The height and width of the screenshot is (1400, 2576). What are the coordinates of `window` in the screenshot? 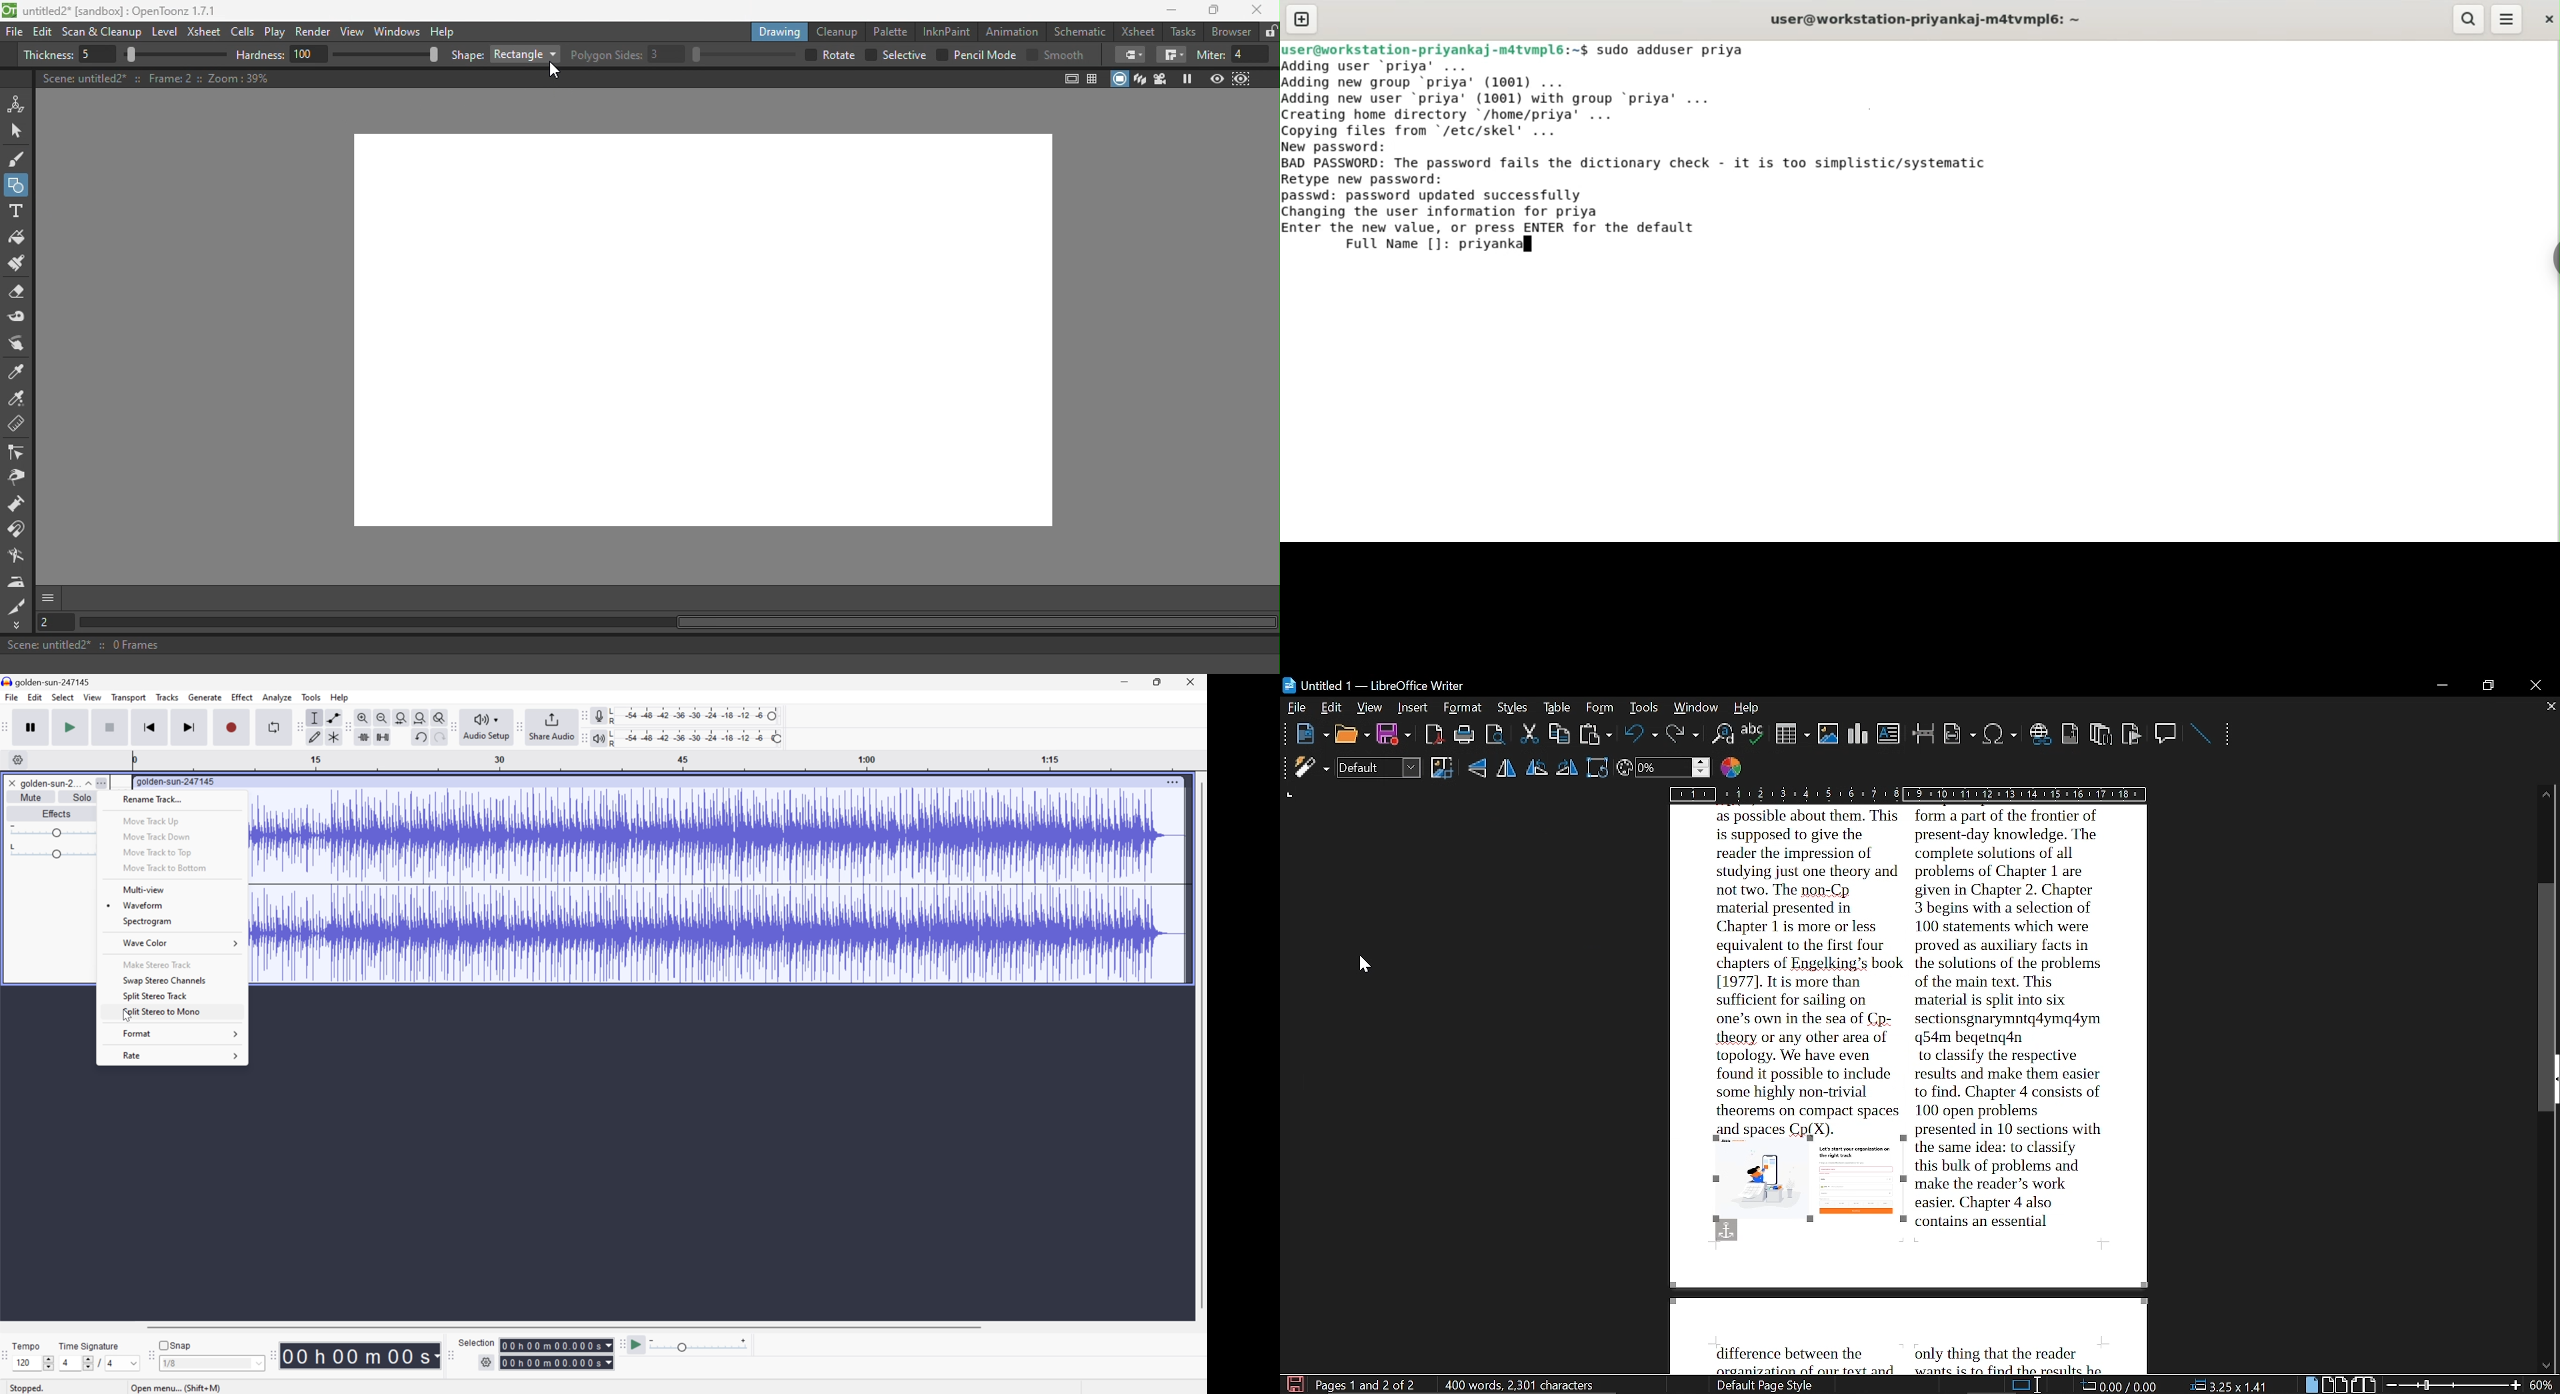 It's located at (1694, 707).